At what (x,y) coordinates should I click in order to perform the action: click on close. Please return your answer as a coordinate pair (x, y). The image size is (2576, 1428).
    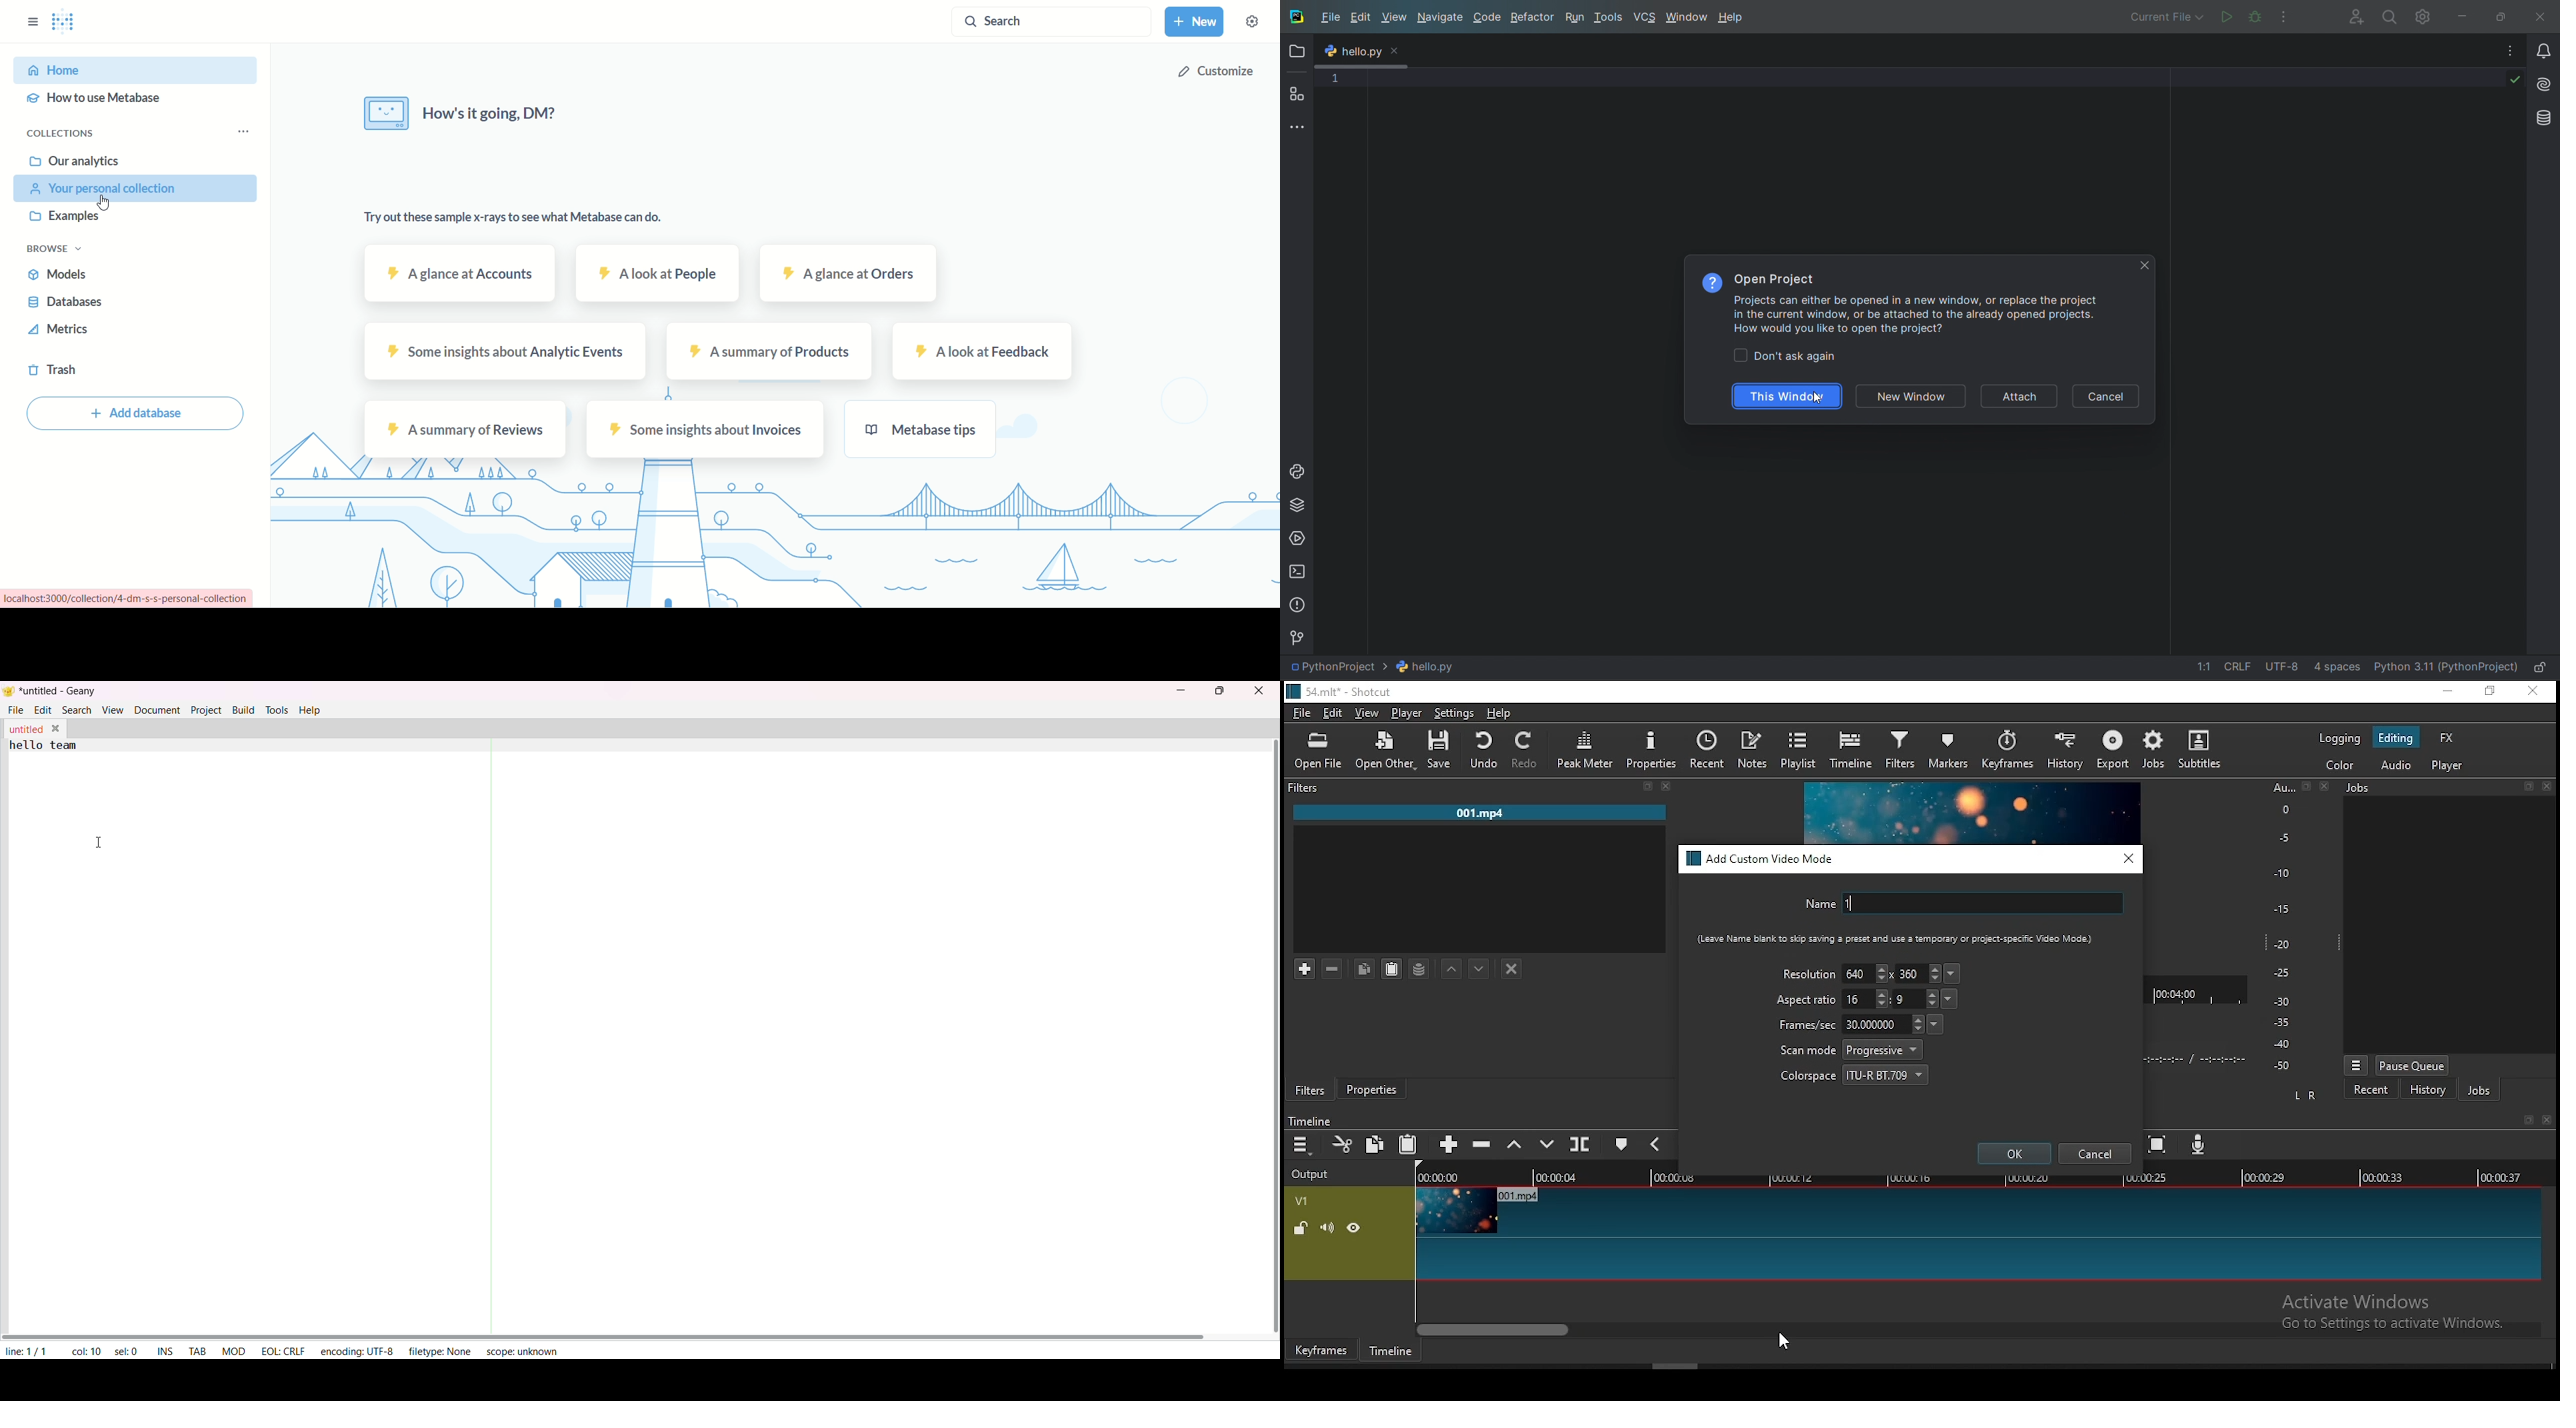
    Looking at the image, I should click on (2550, 787).